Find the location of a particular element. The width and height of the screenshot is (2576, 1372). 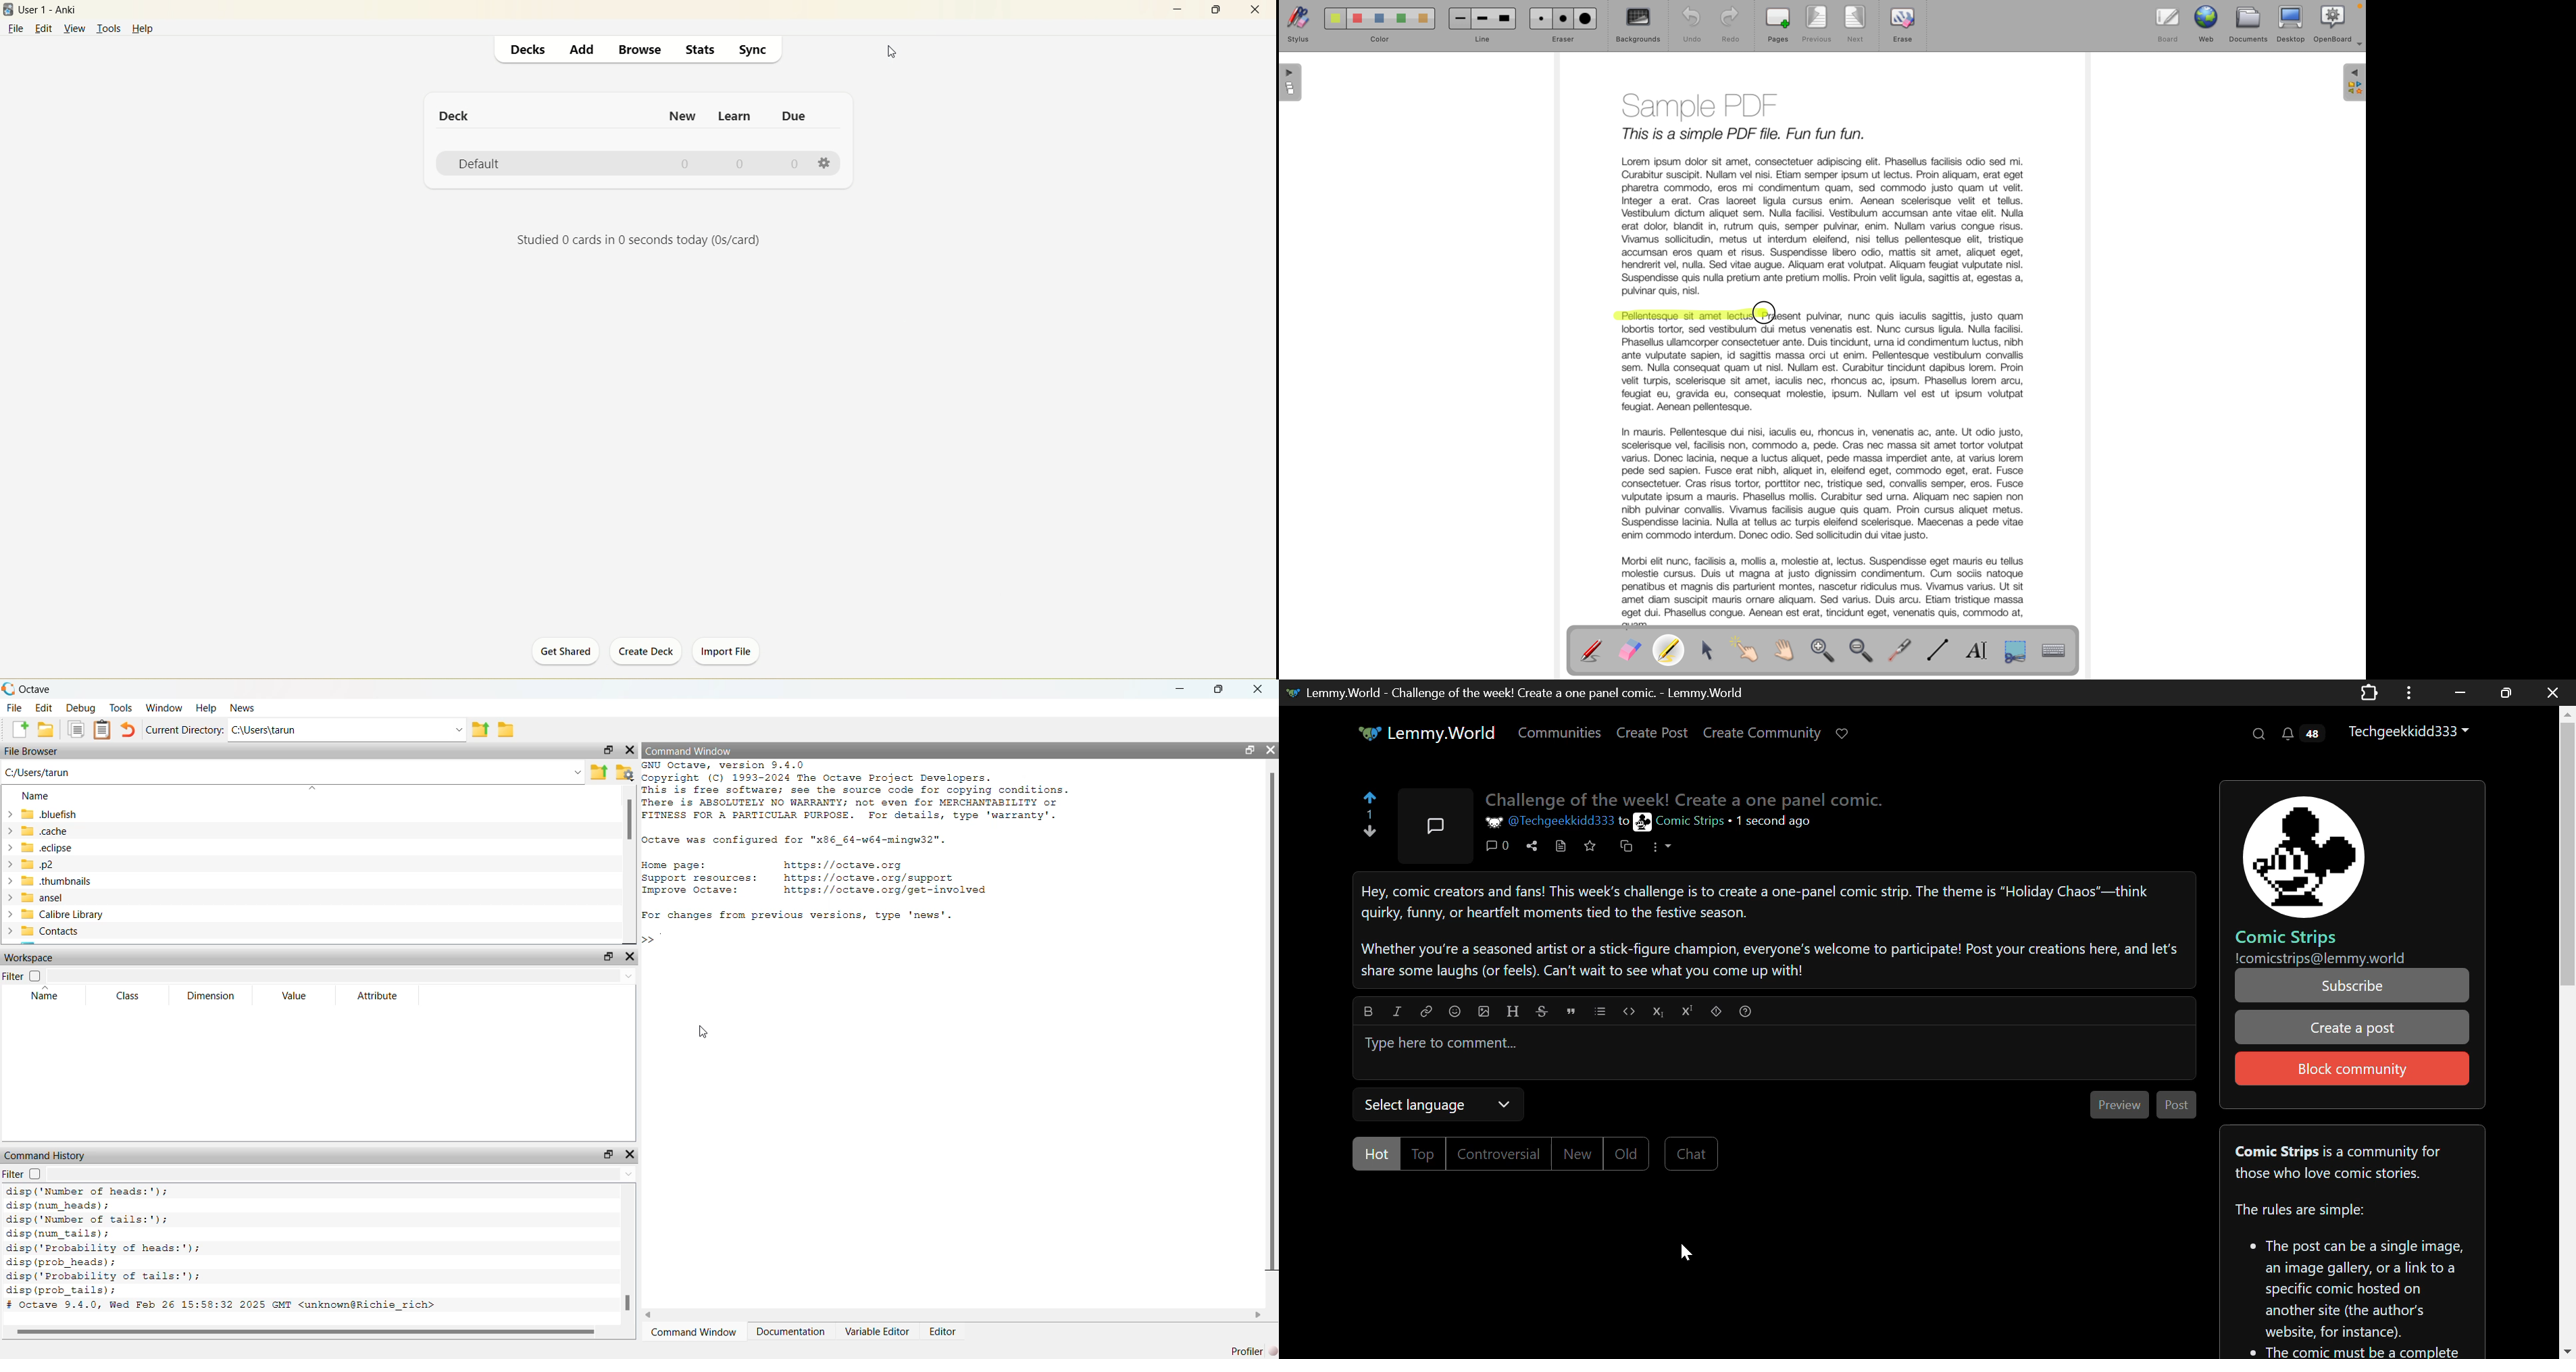

User1-Anki is located at coordinates (56, 11).